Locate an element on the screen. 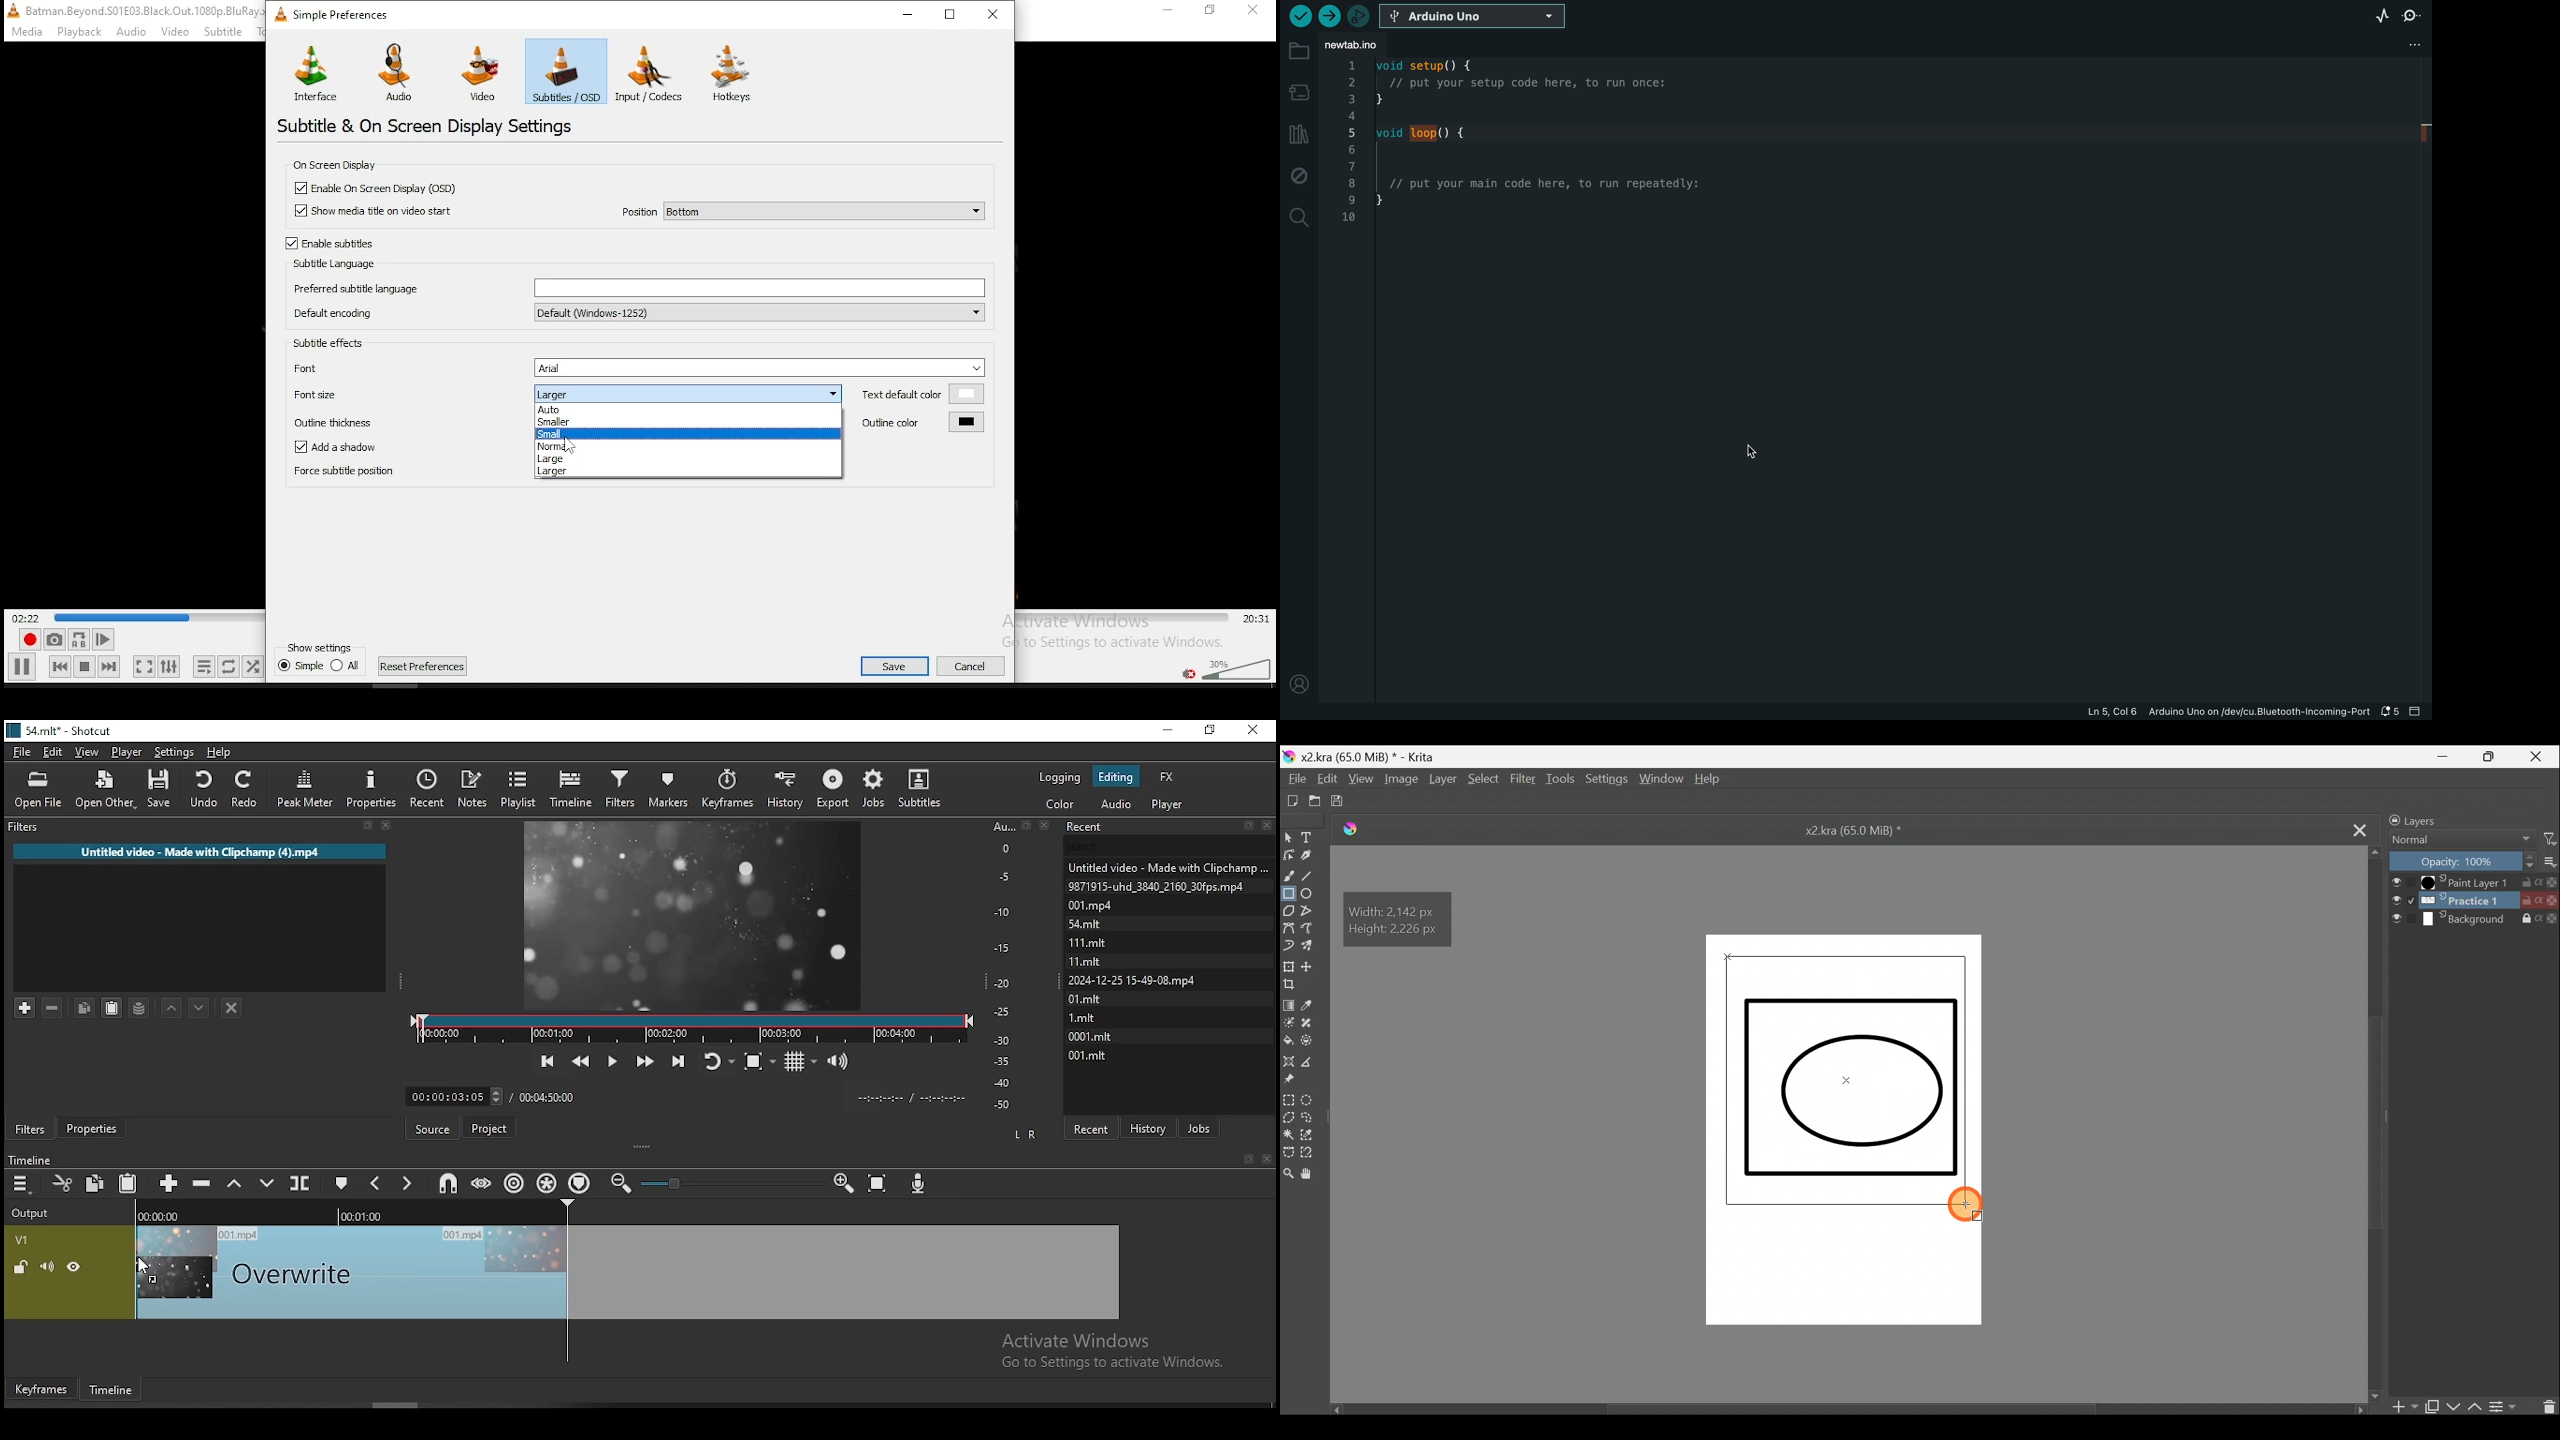 Image resolution: width=2576 pixels, height=1456 pixels. x2 .kra (65.0 MiB) * - Krita is located at coordinates (1379, 757).